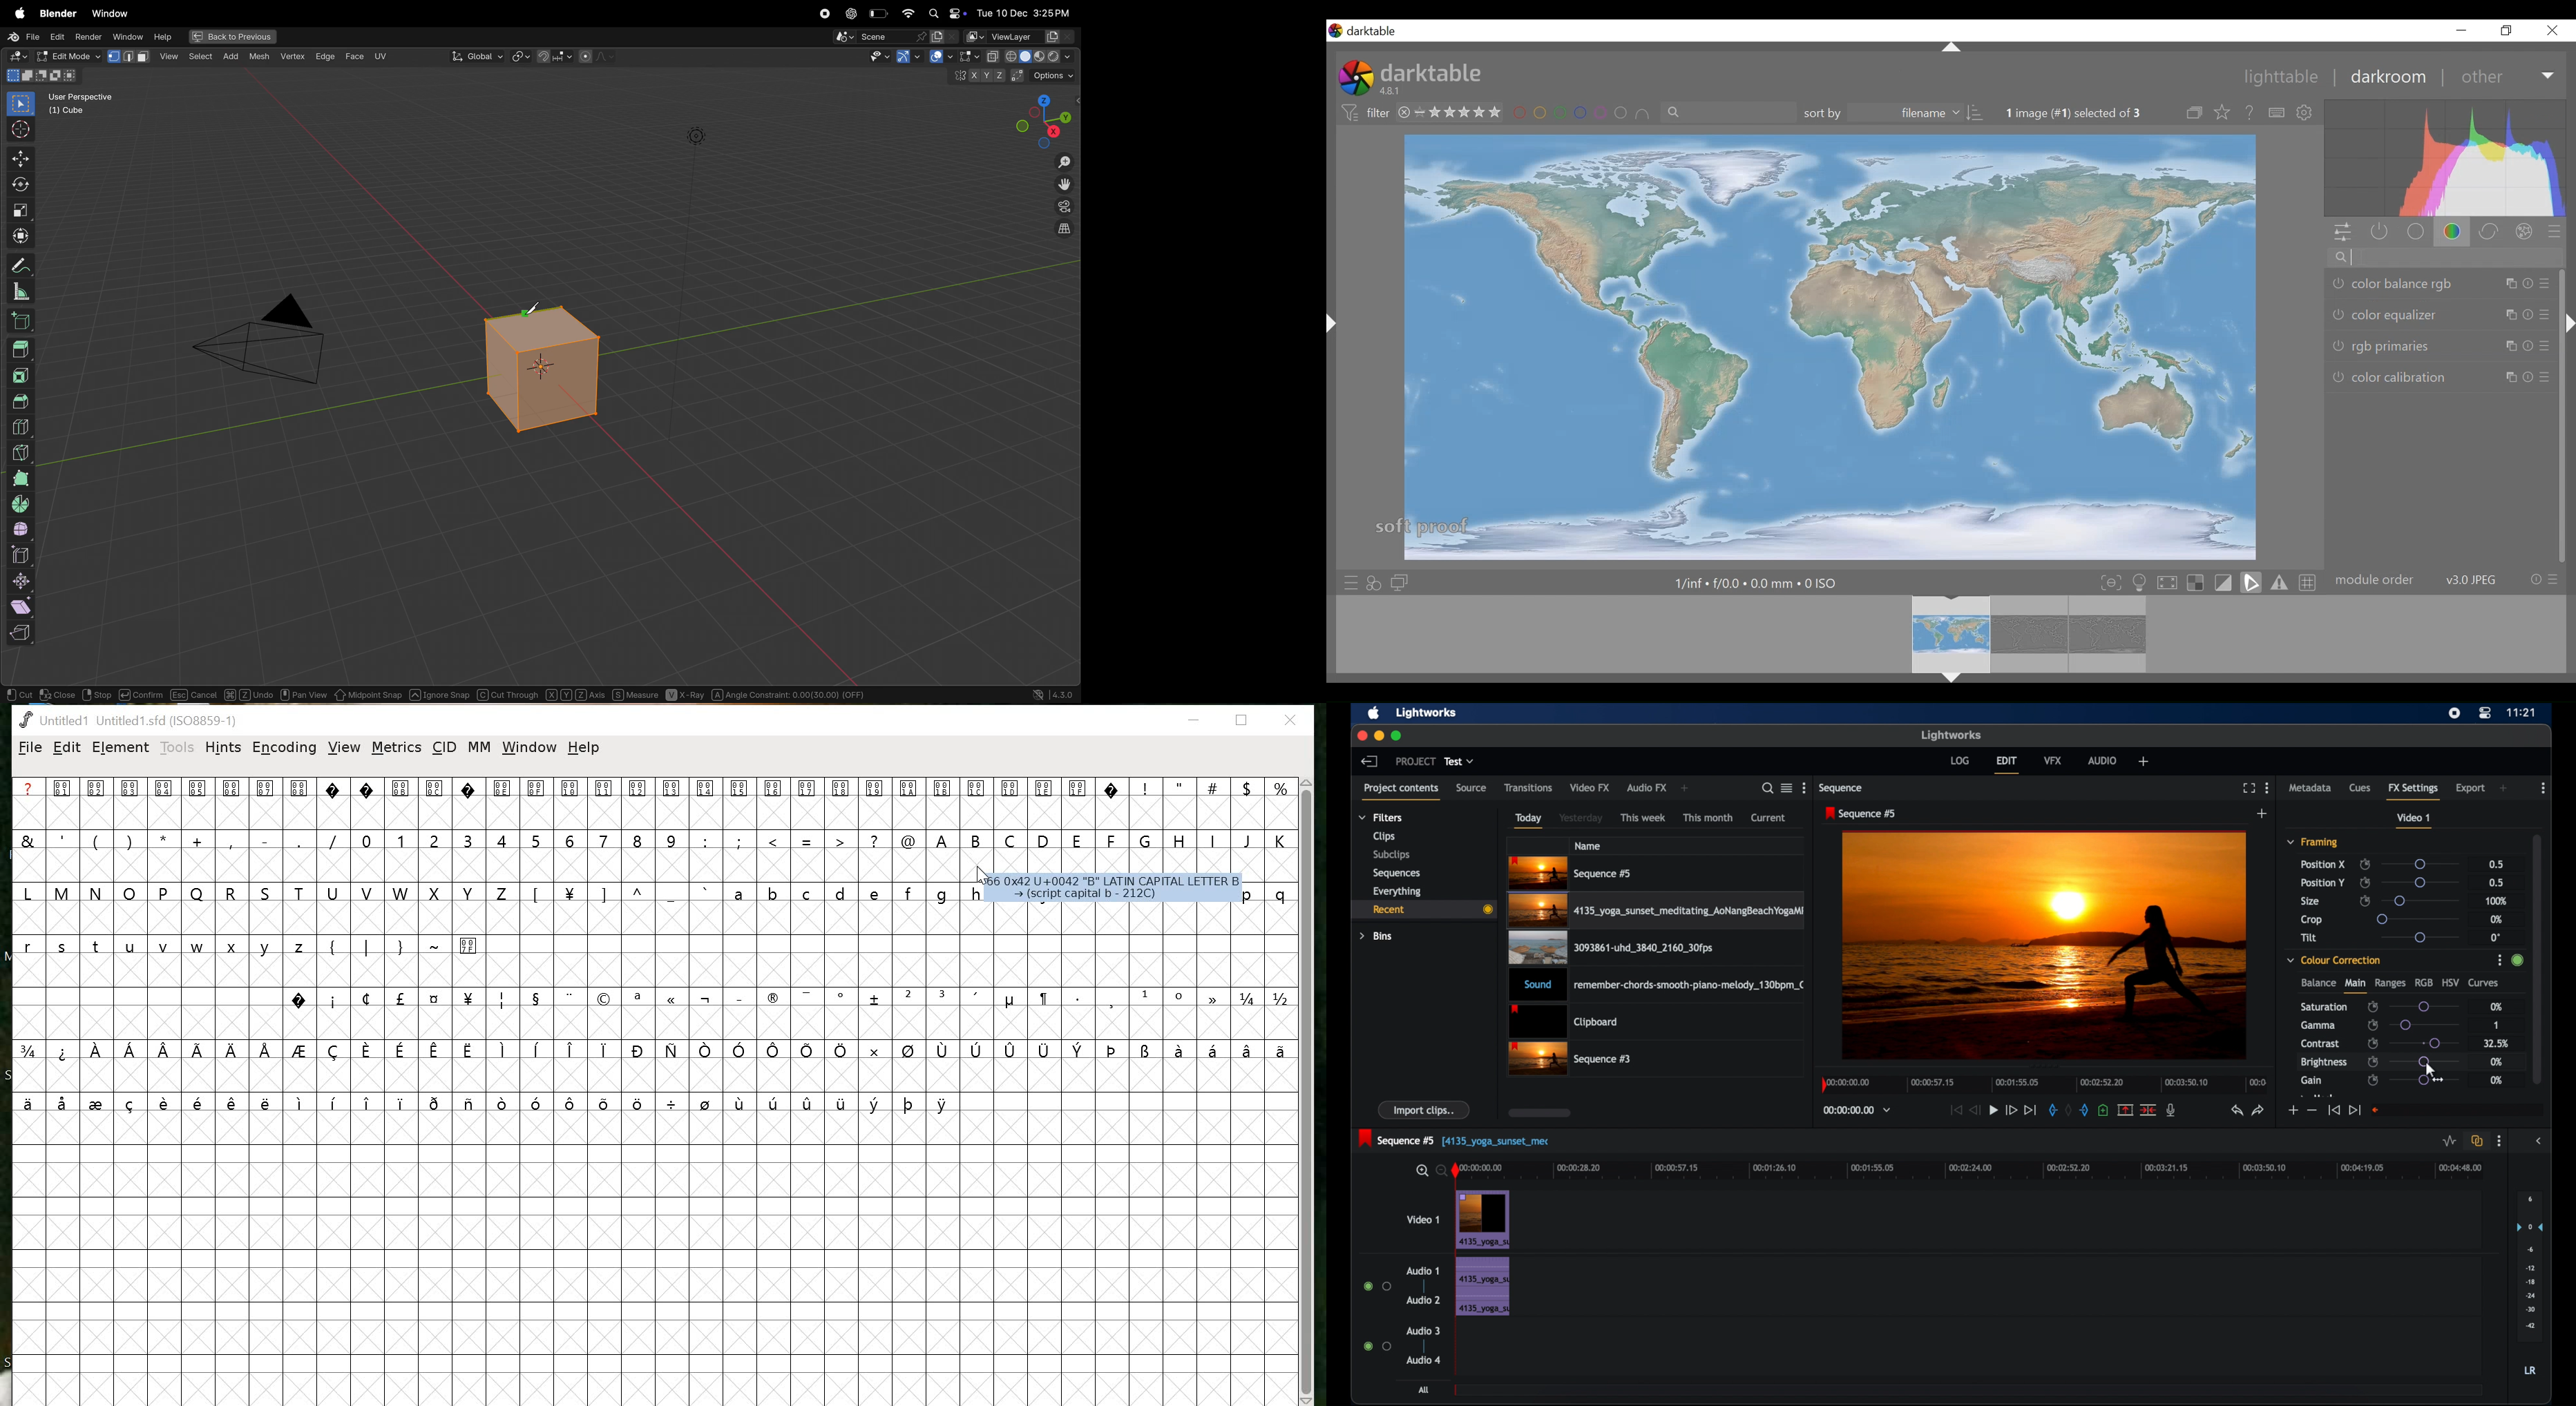 Image resolution: width=2576 pixels, height=1428 pixels. Describe the element at coordinates (2053, 760) in the screenshot. I see `vfx` at that location.